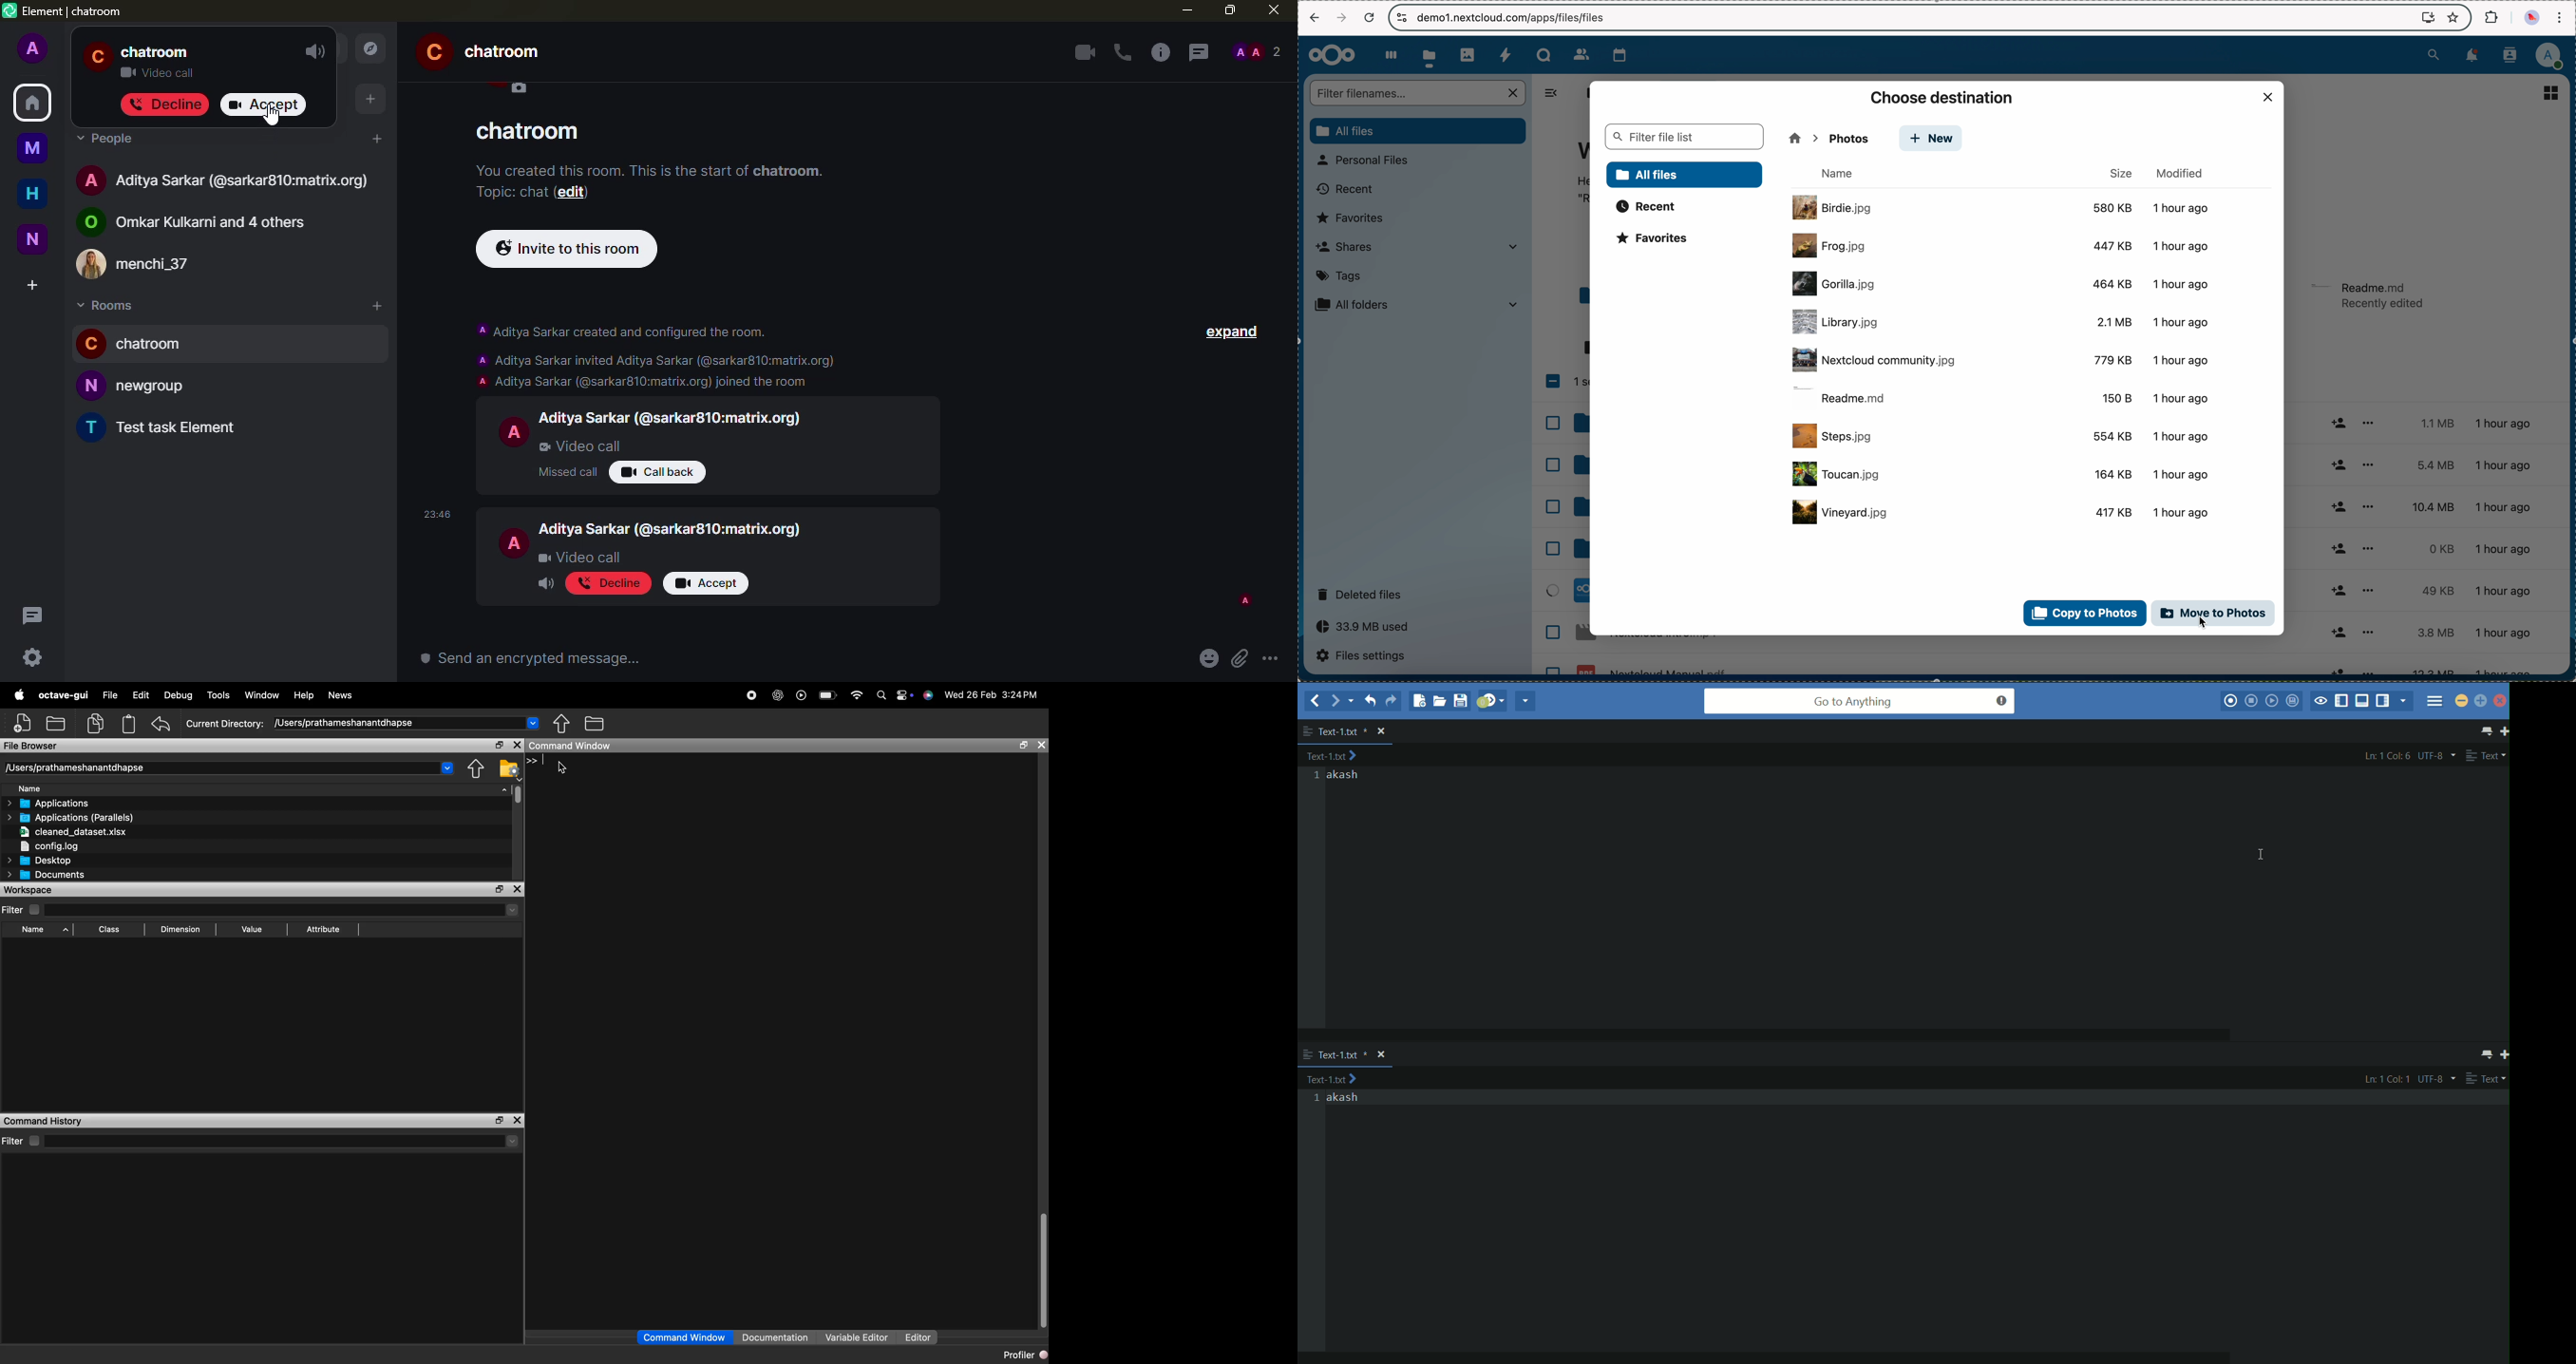 Image resolution: width=2576 pixels, height=1372 pixels. Describe the element at coordinates (162, 428) in the screenshot. I see `Test task element` at that location.